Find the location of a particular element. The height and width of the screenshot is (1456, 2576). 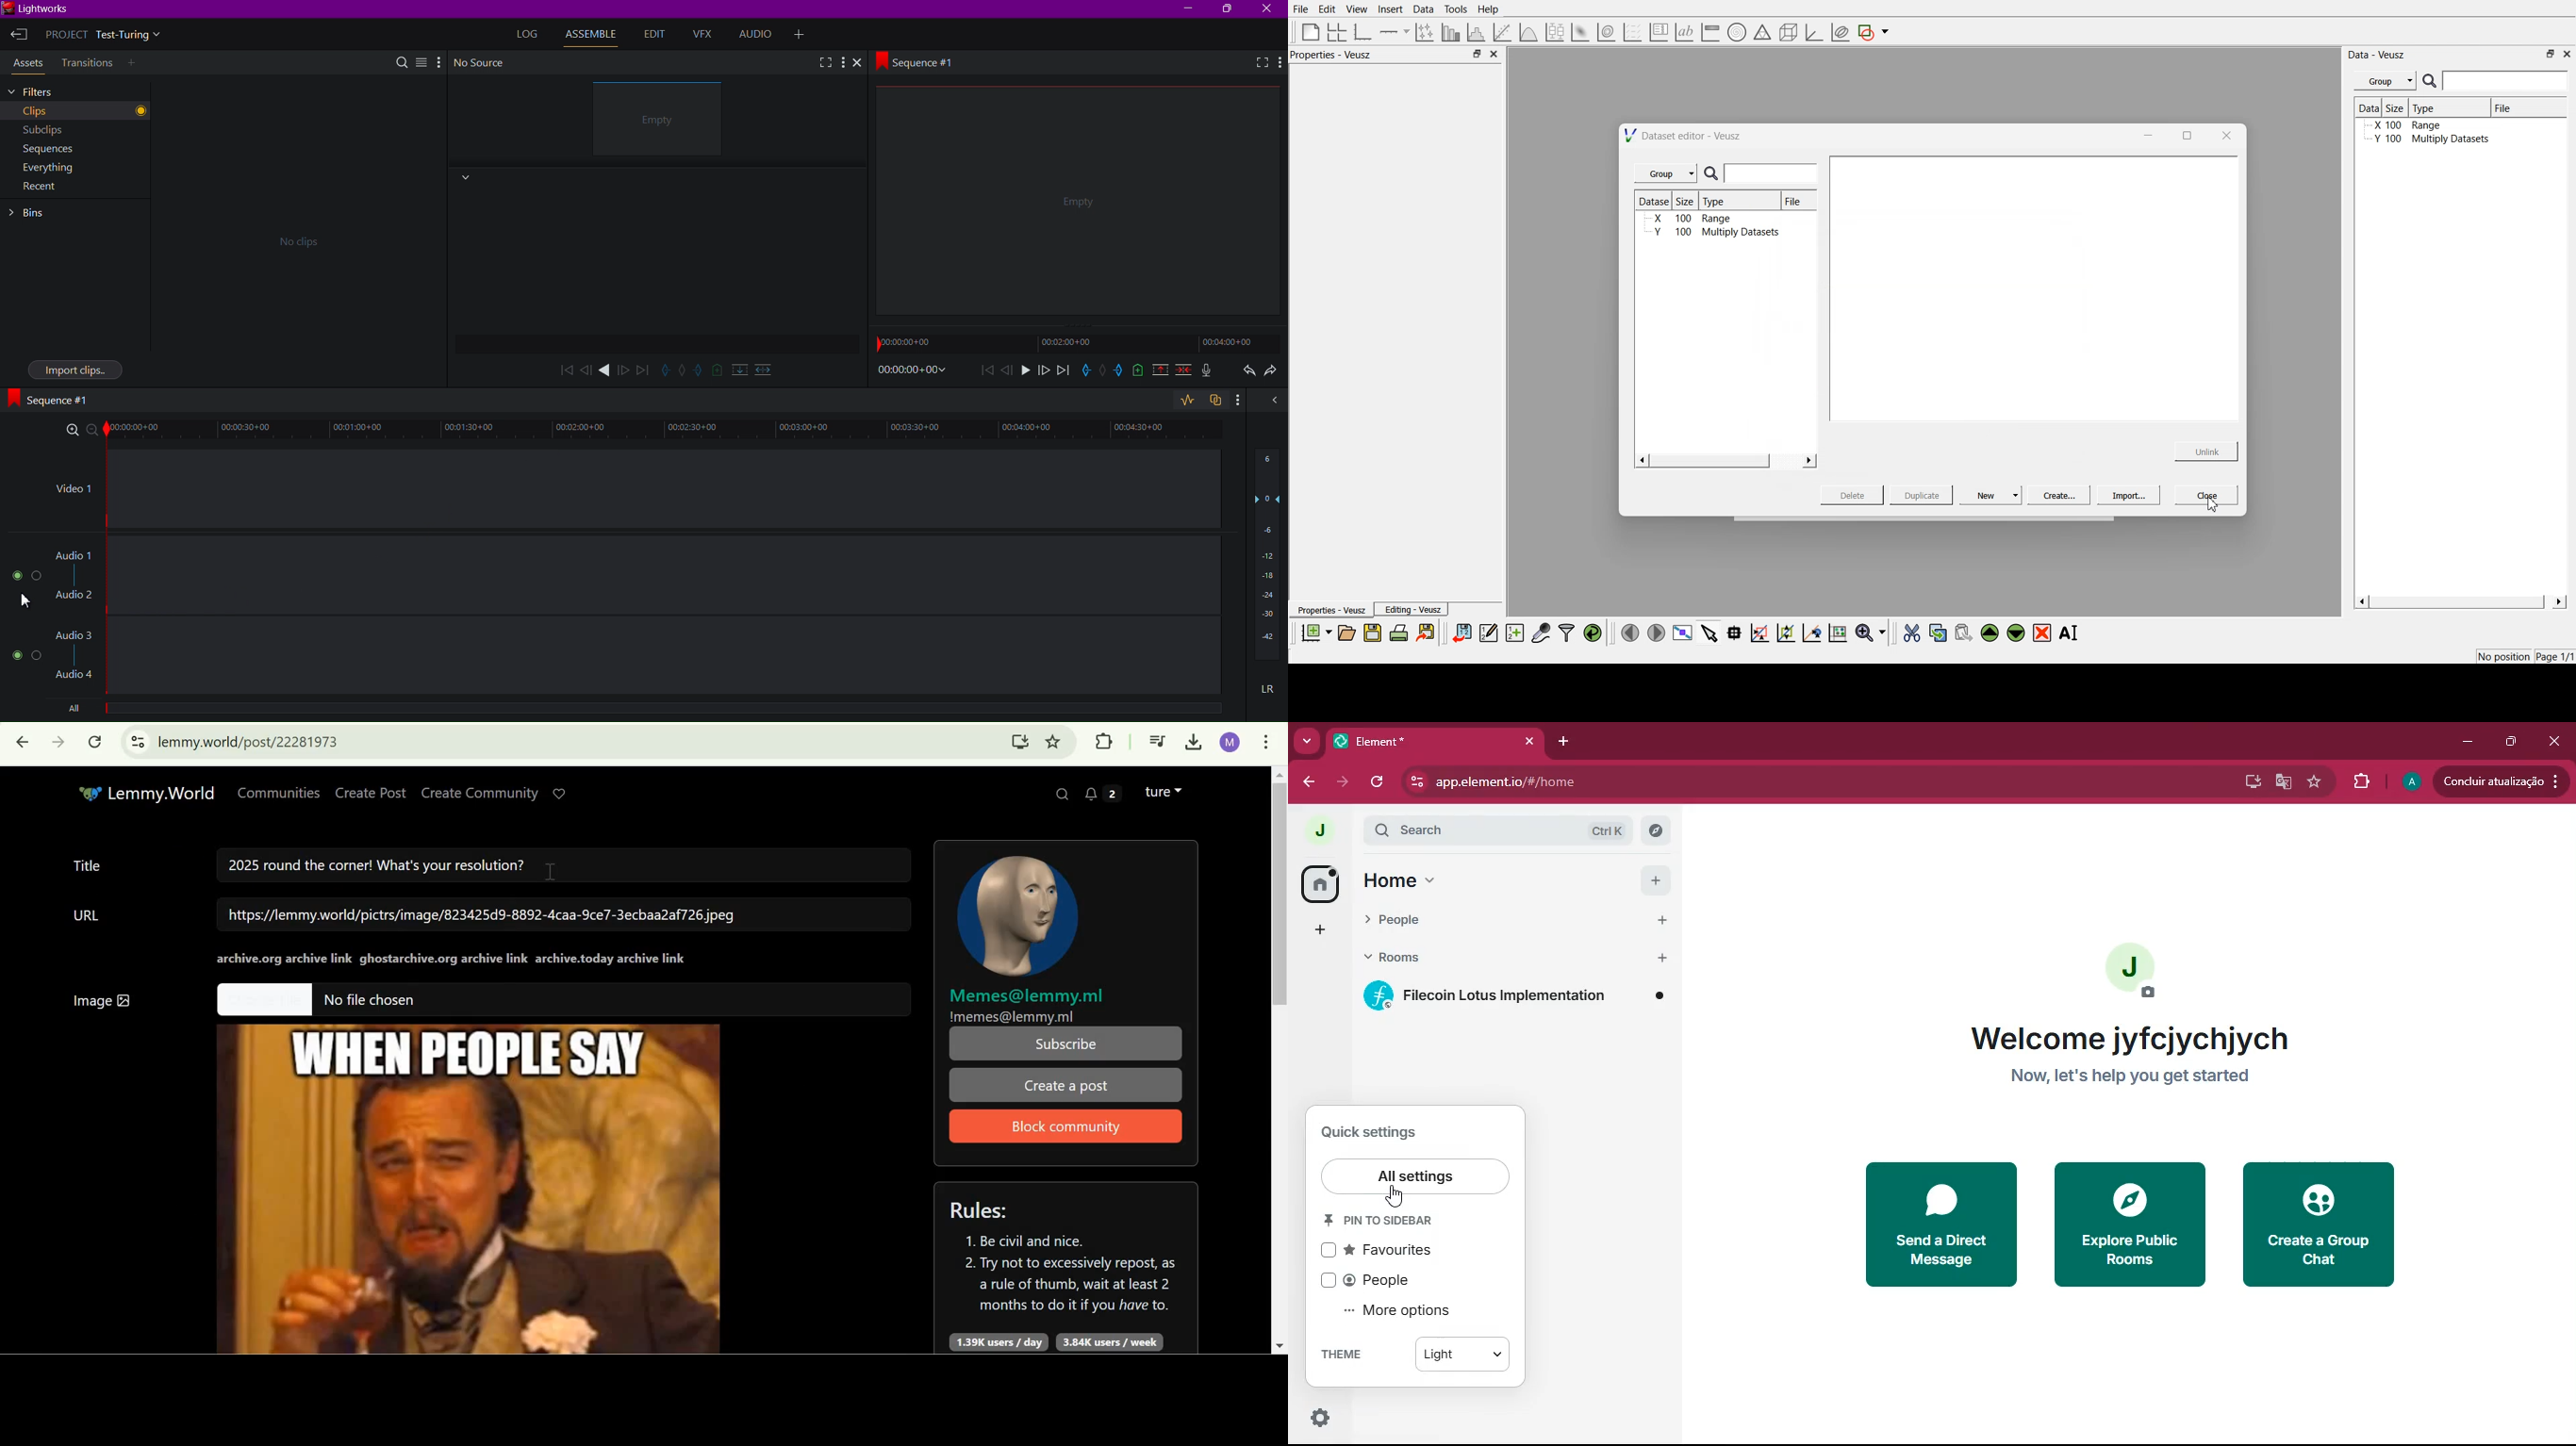

Settings is located at coordinates (1323, 1421).